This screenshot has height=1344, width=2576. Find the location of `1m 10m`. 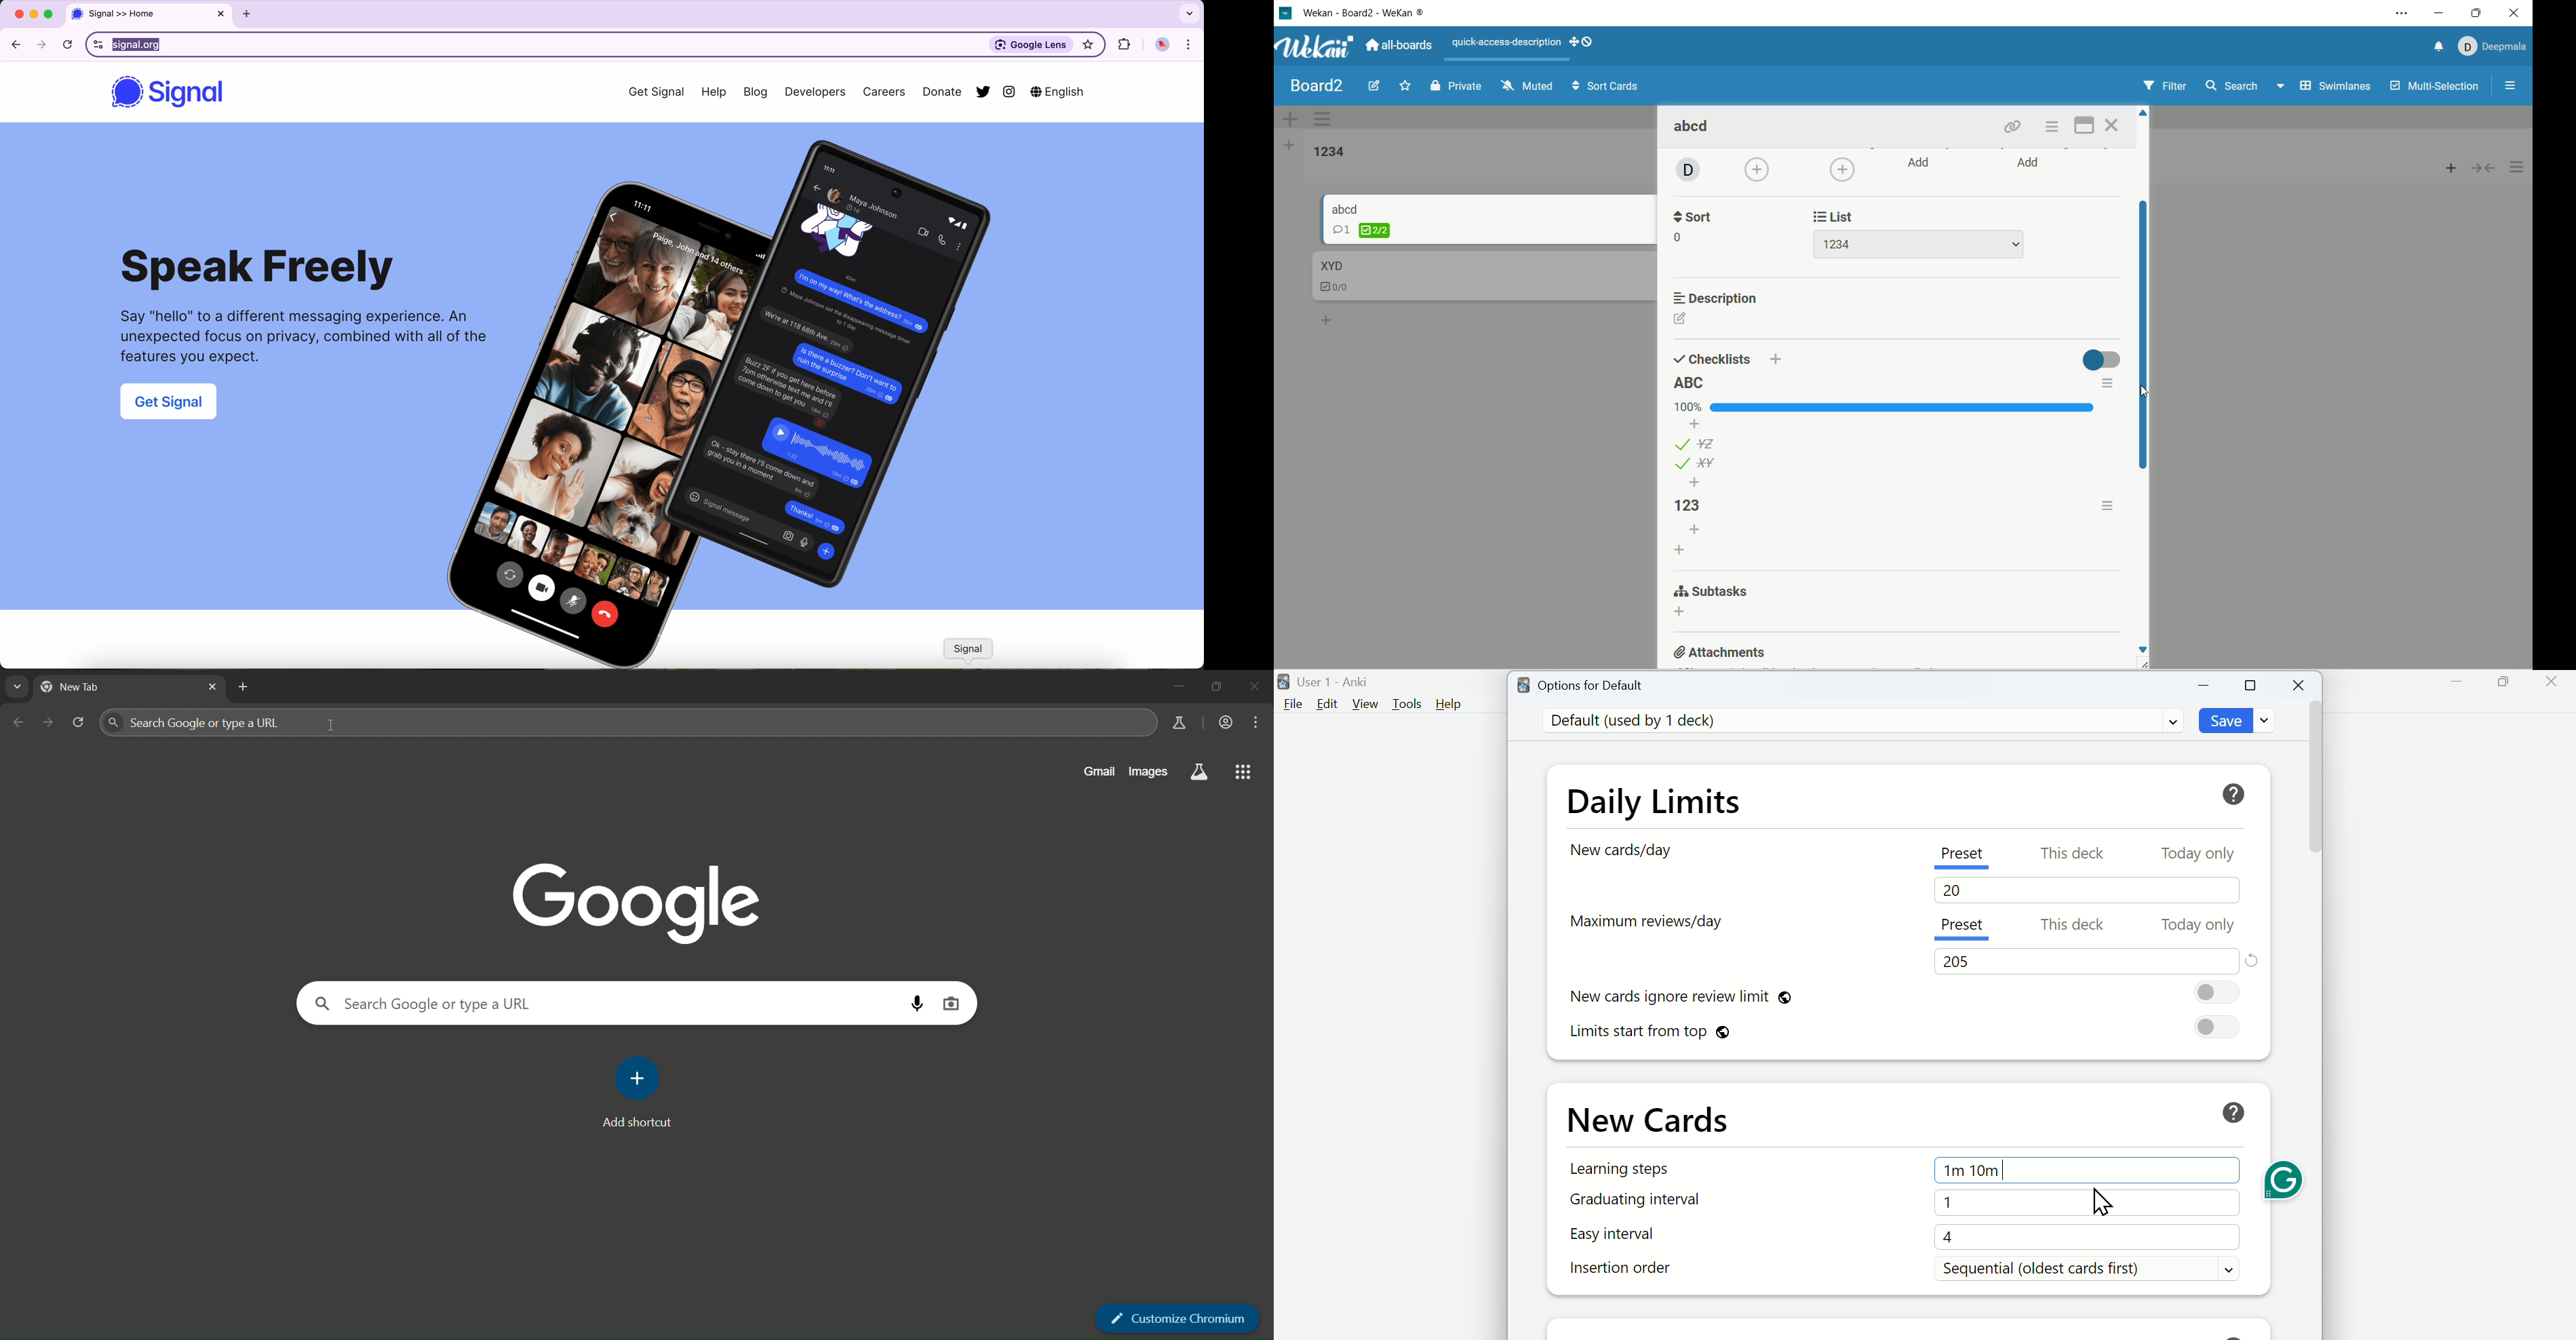

1m 10m is located at coordinates (2084, 1169).